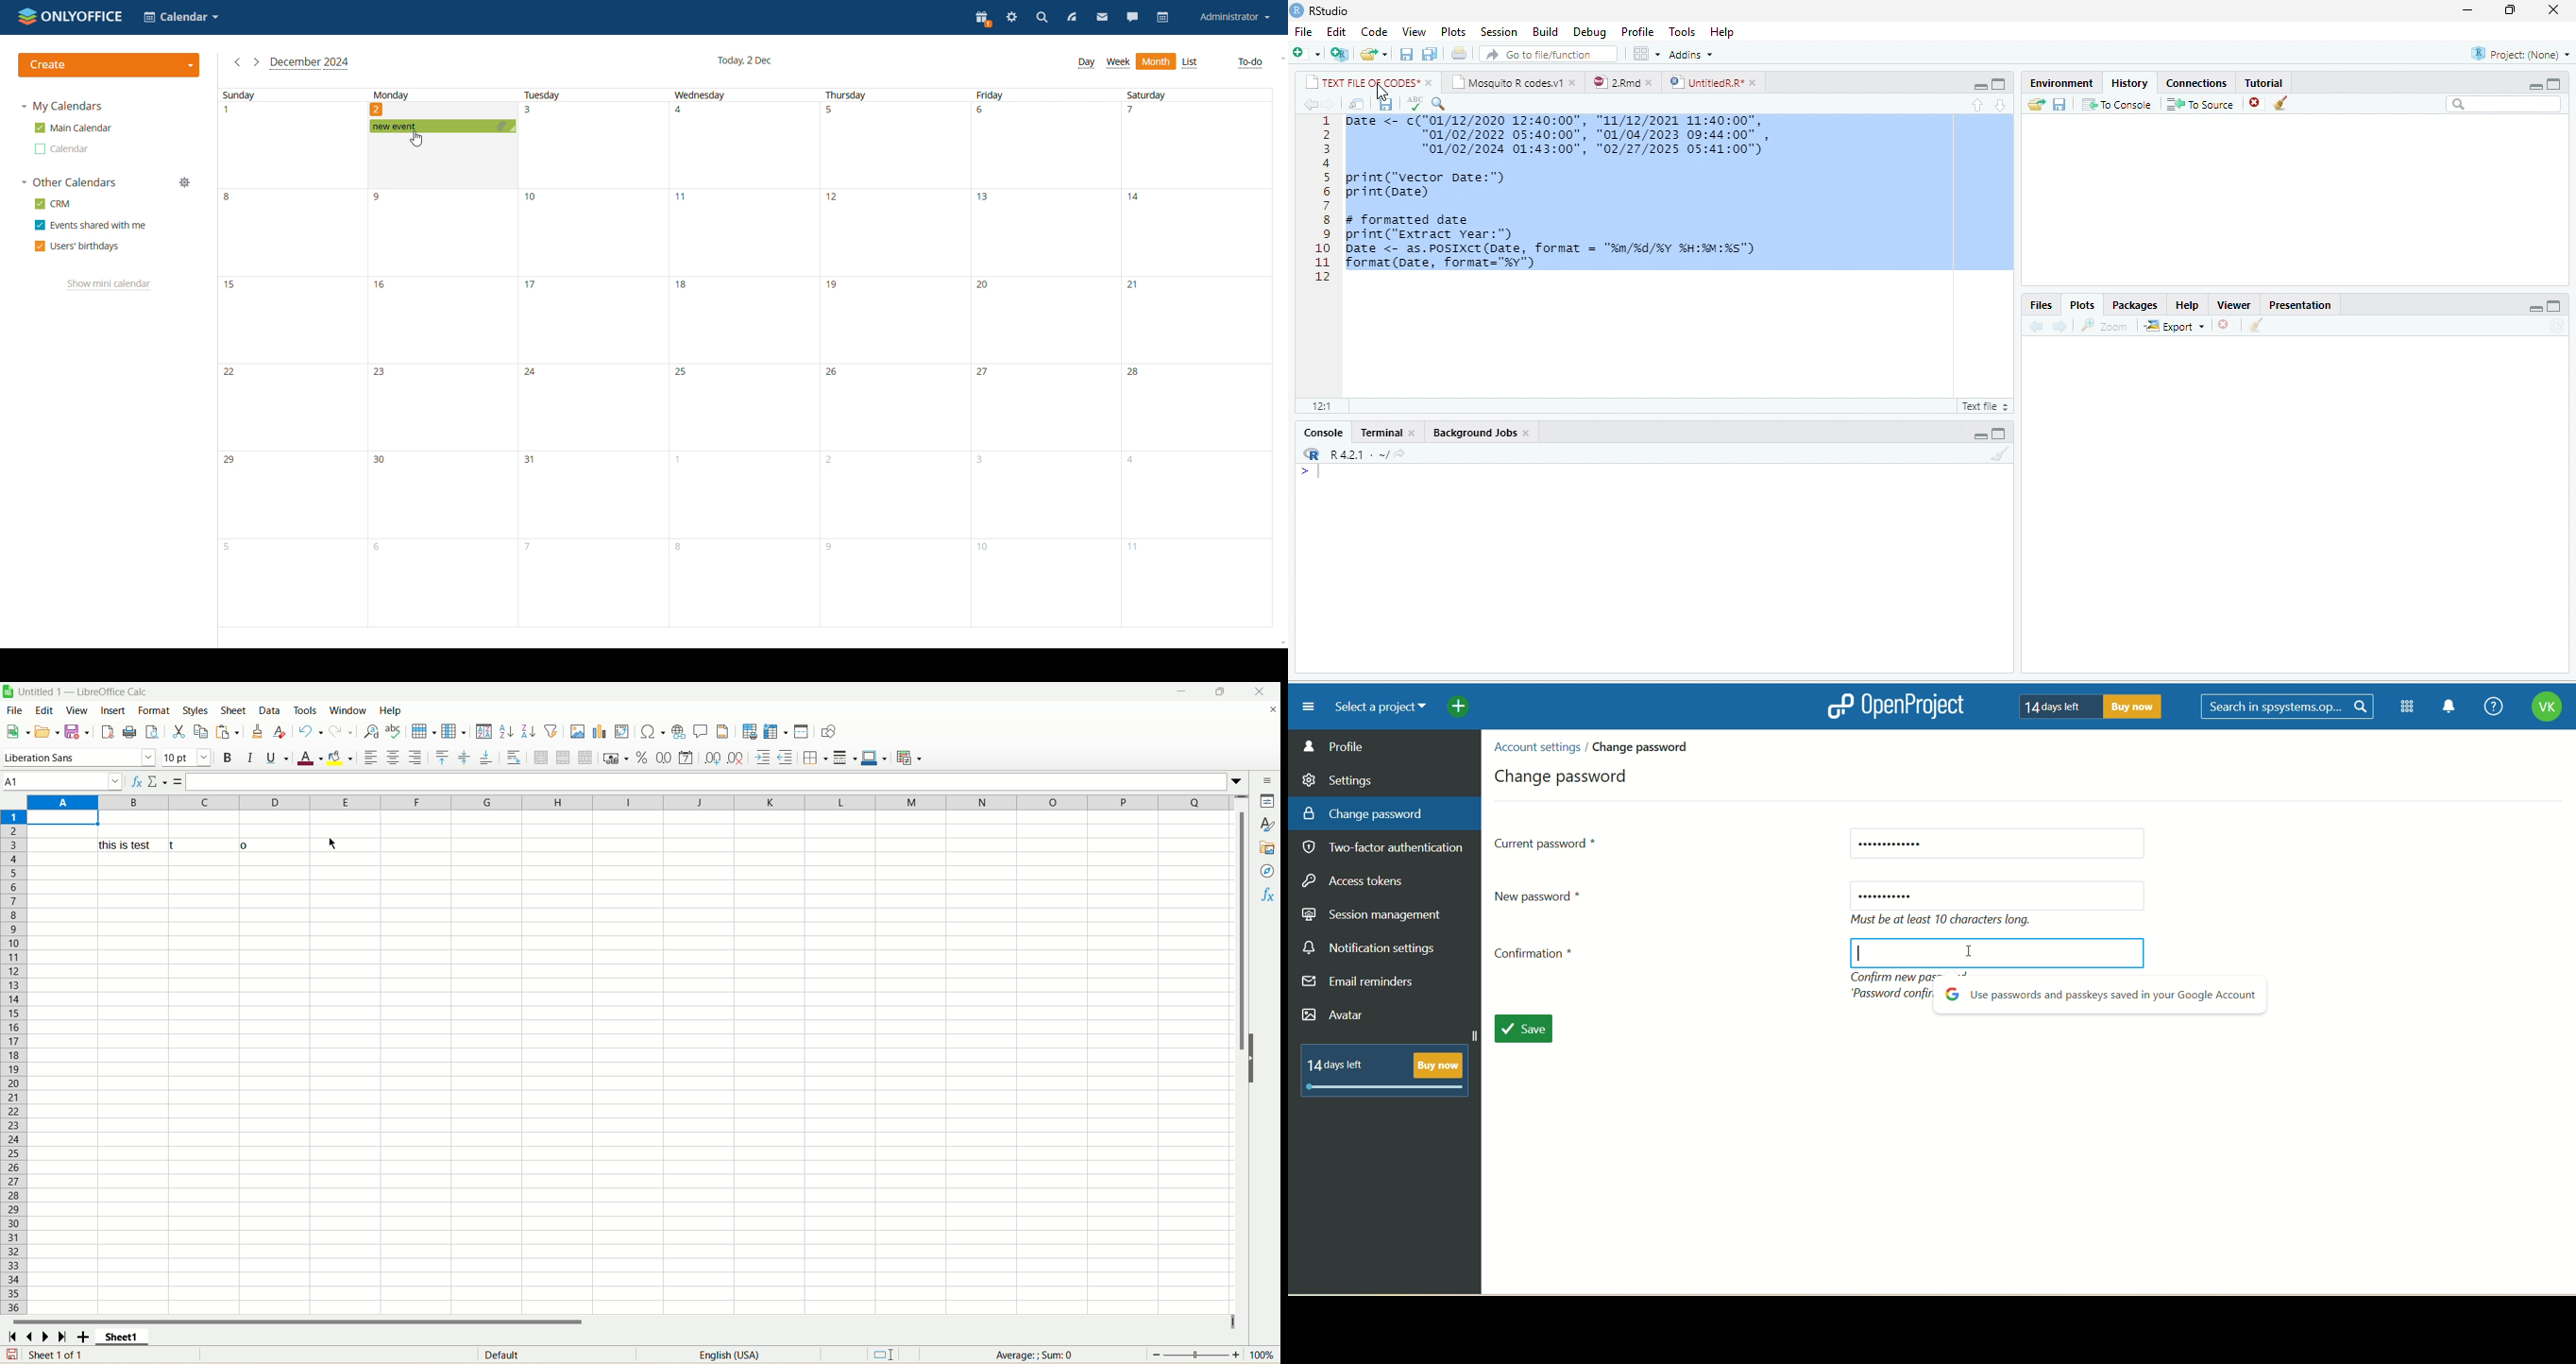  Describe the element at coordinates (1684, 32) in the screenshot. I see `Tools` at that location.